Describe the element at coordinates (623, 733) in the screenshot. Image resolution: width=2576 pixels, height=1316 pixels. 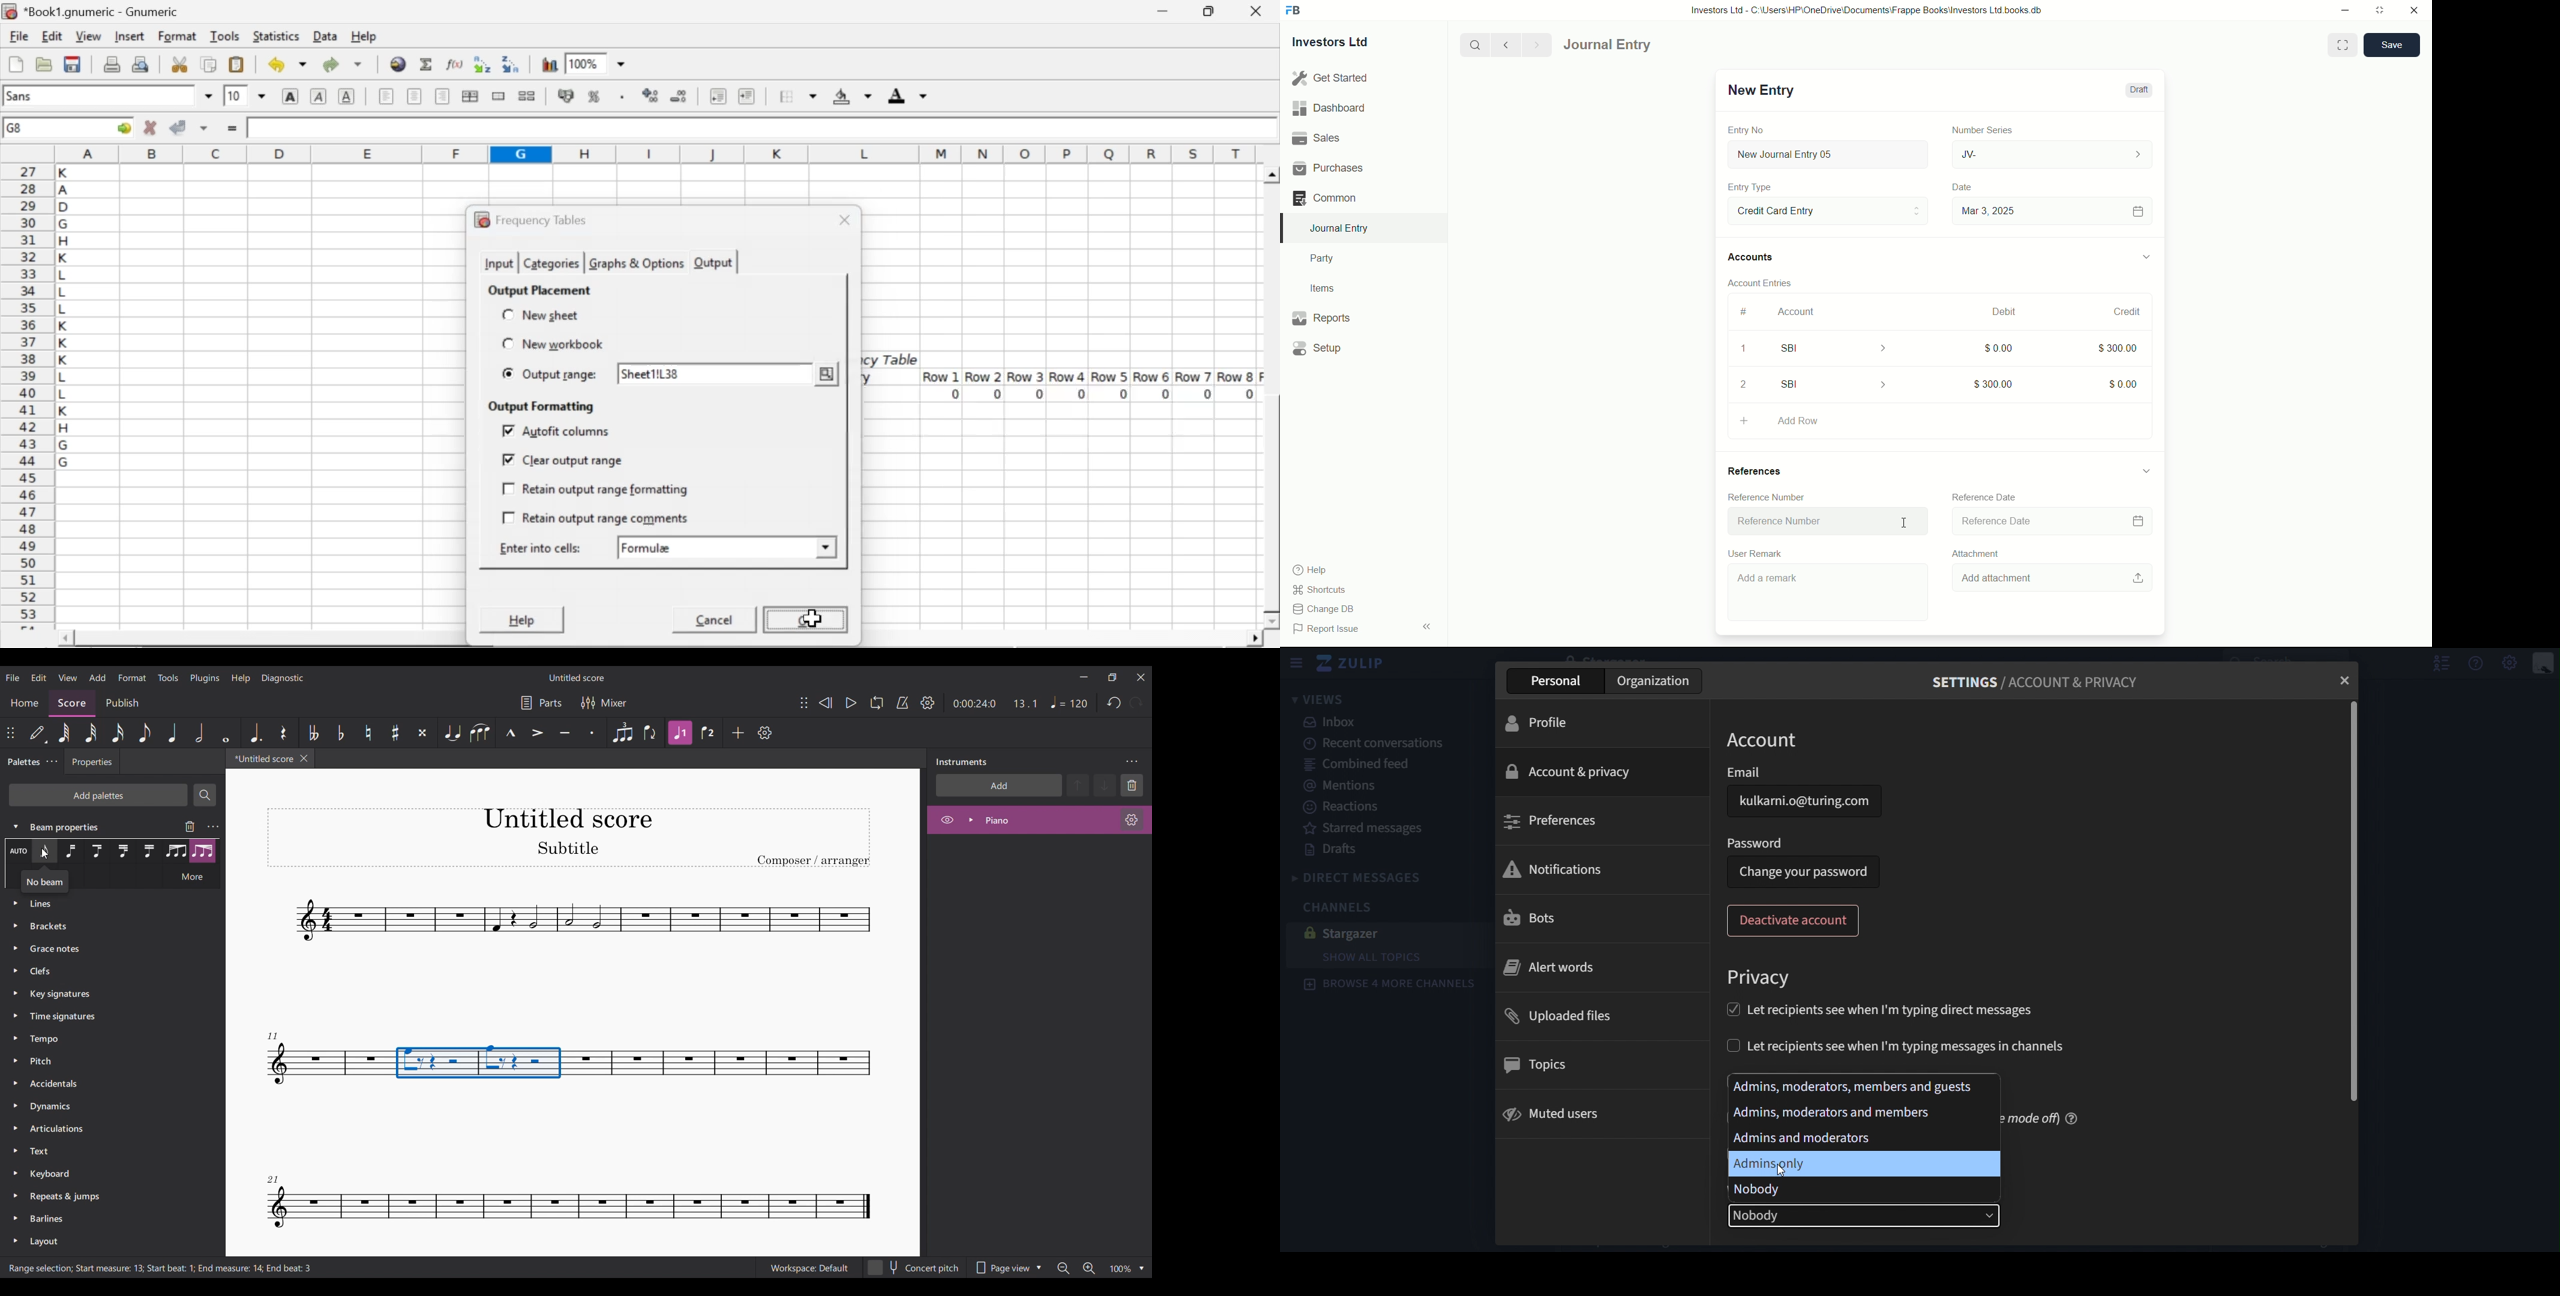
I see `Tuplet` at that location.